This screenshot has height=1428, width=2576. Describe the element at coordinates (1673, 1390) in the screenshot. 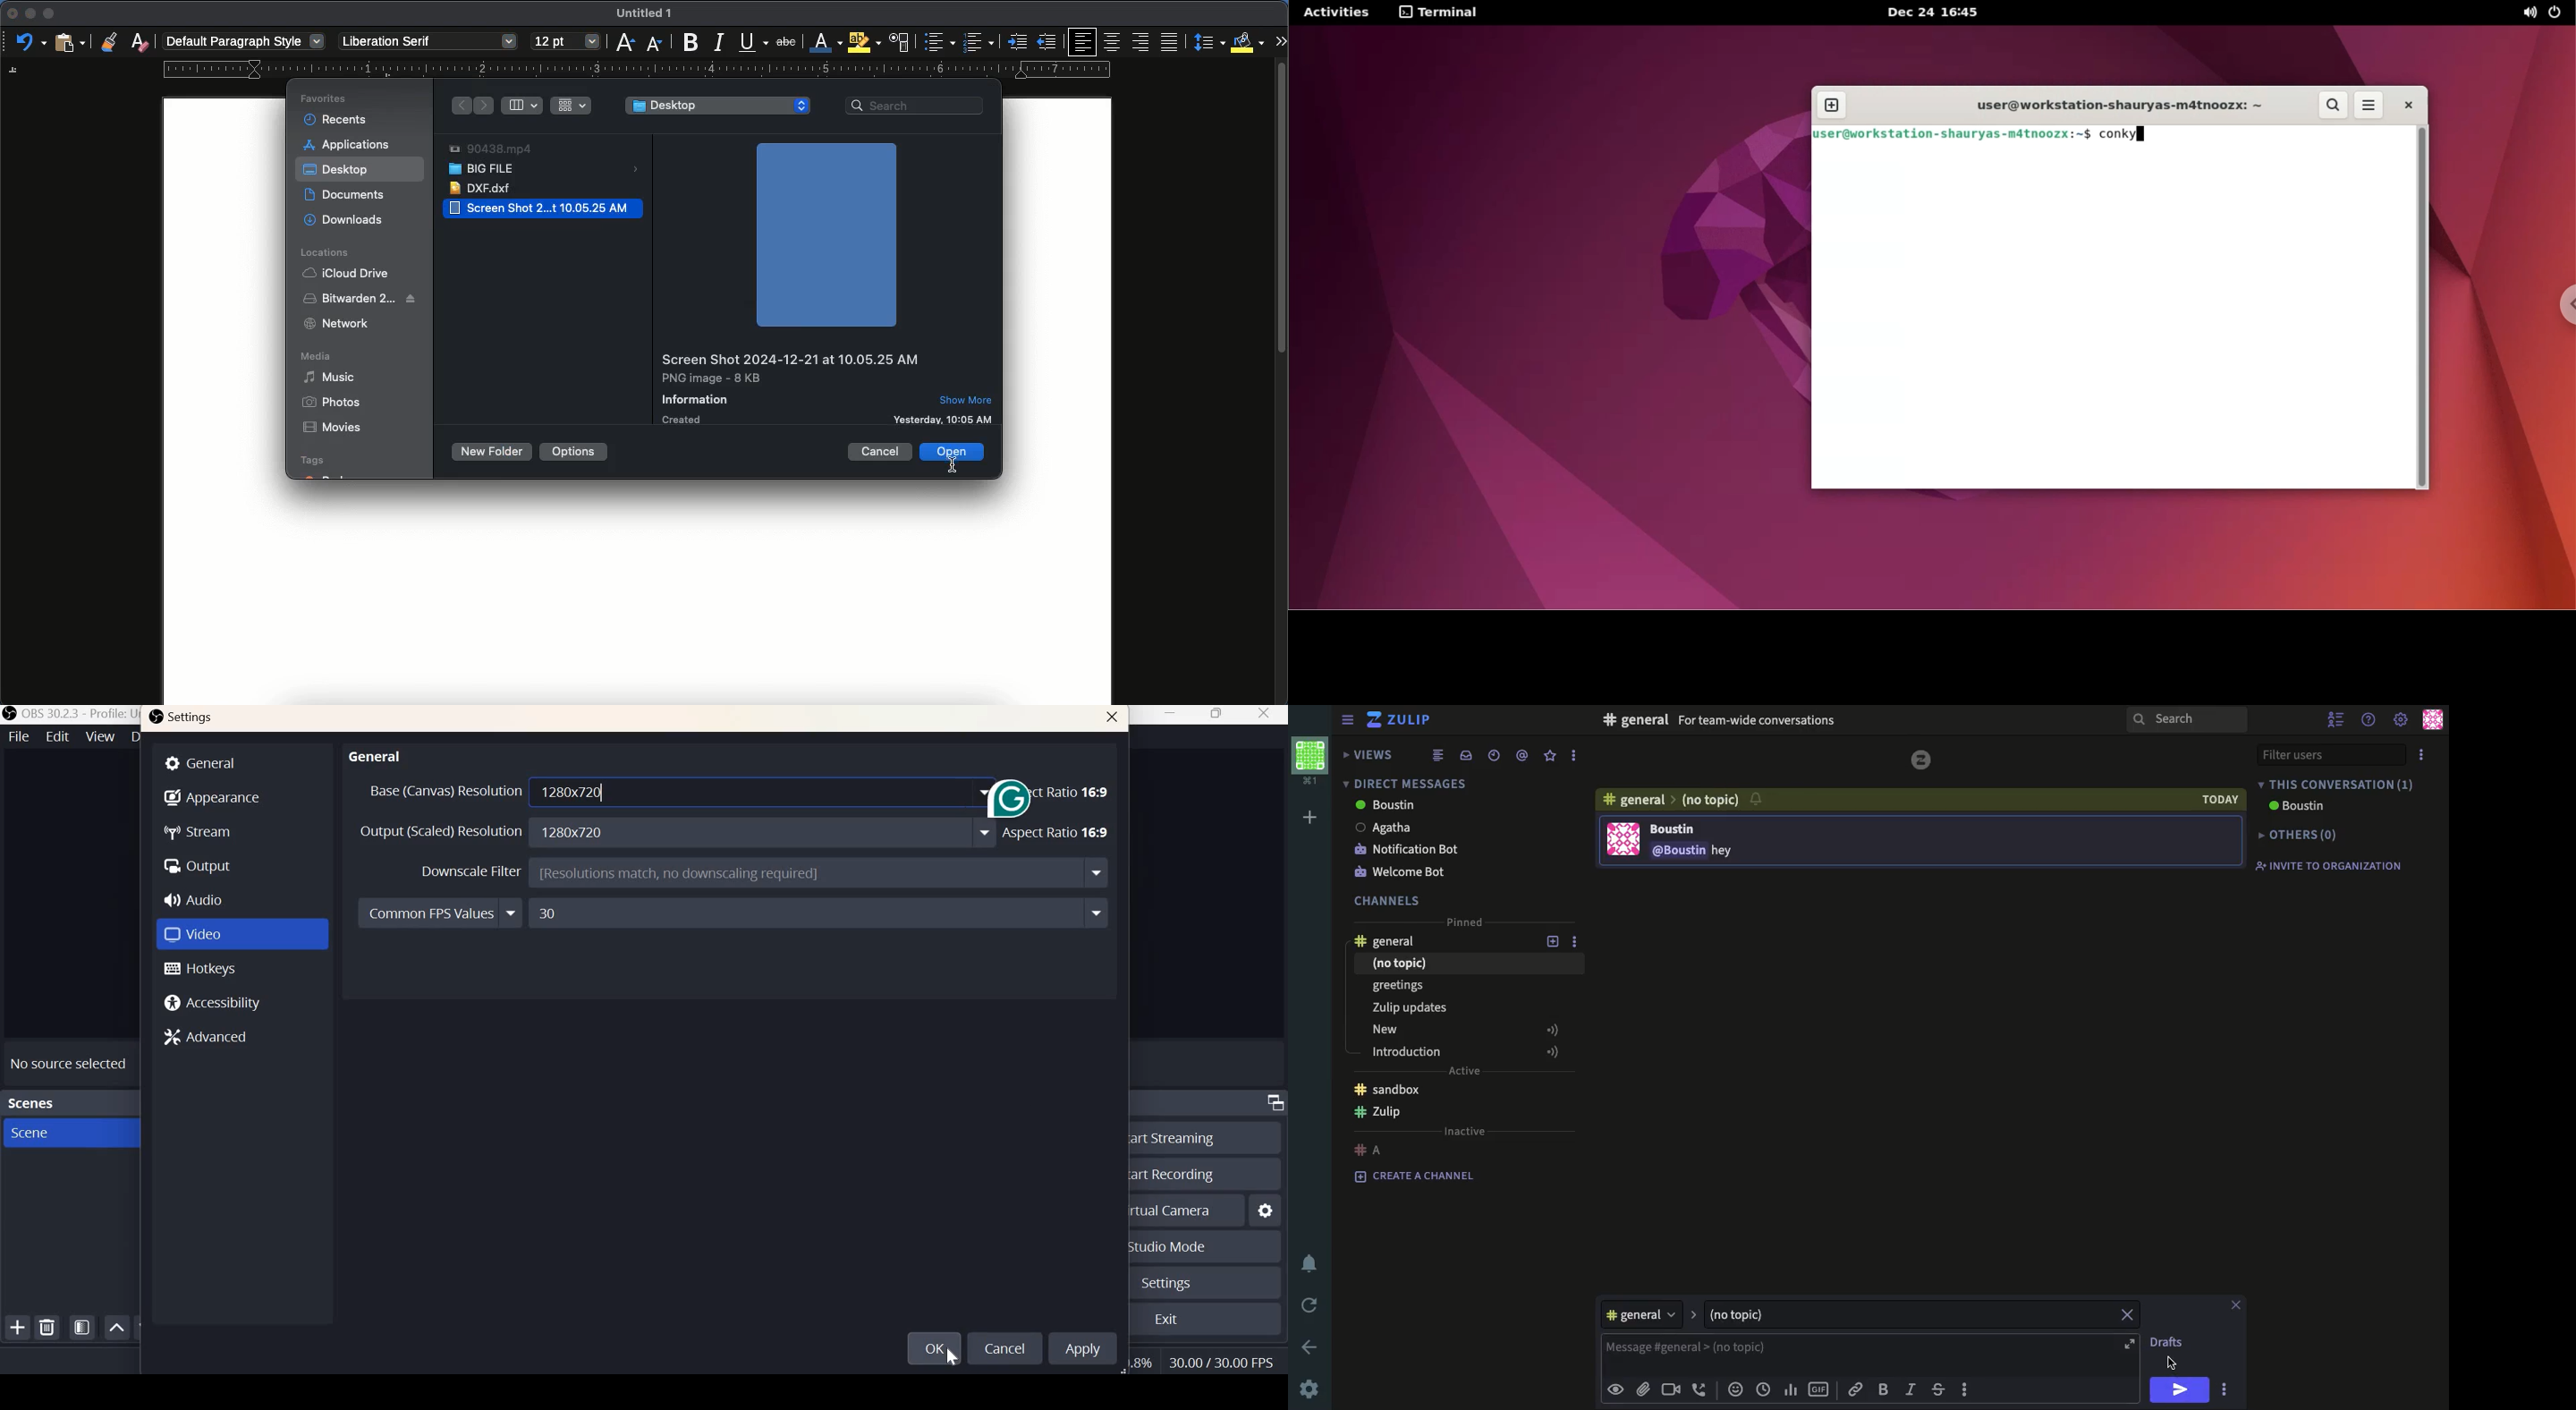

I see `video call` at that location.